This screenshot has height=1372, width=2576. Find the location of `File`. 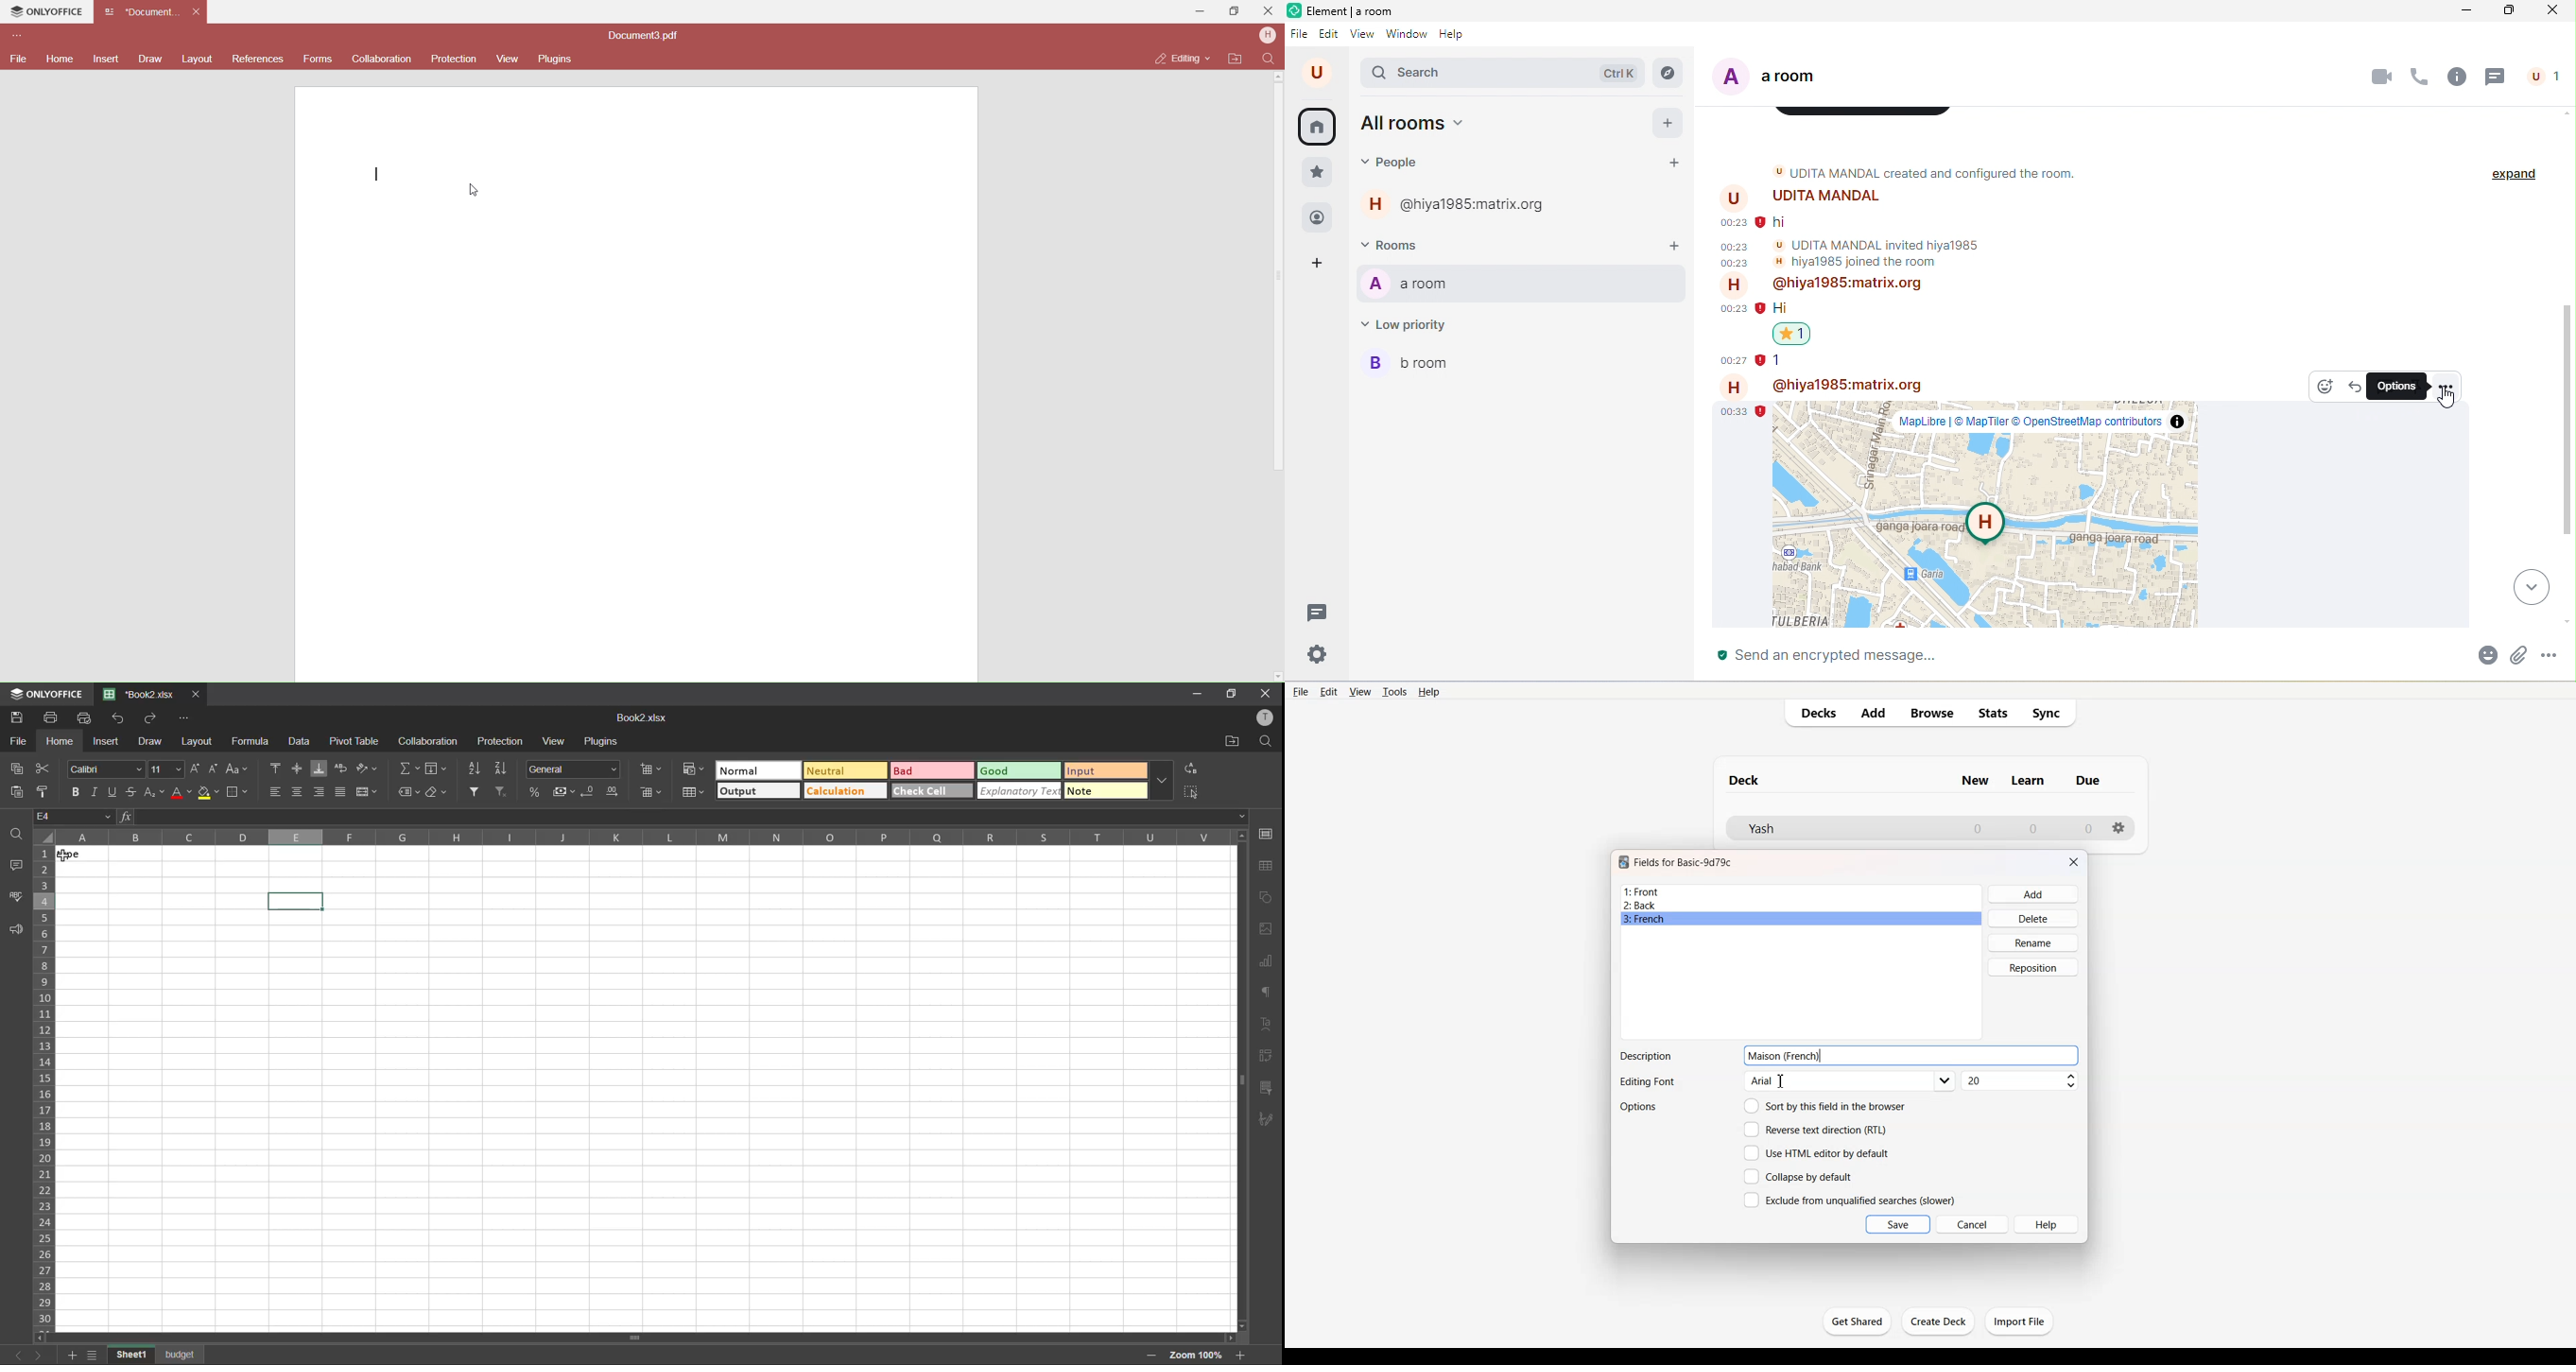

File is located at coordinates (1299, 691).